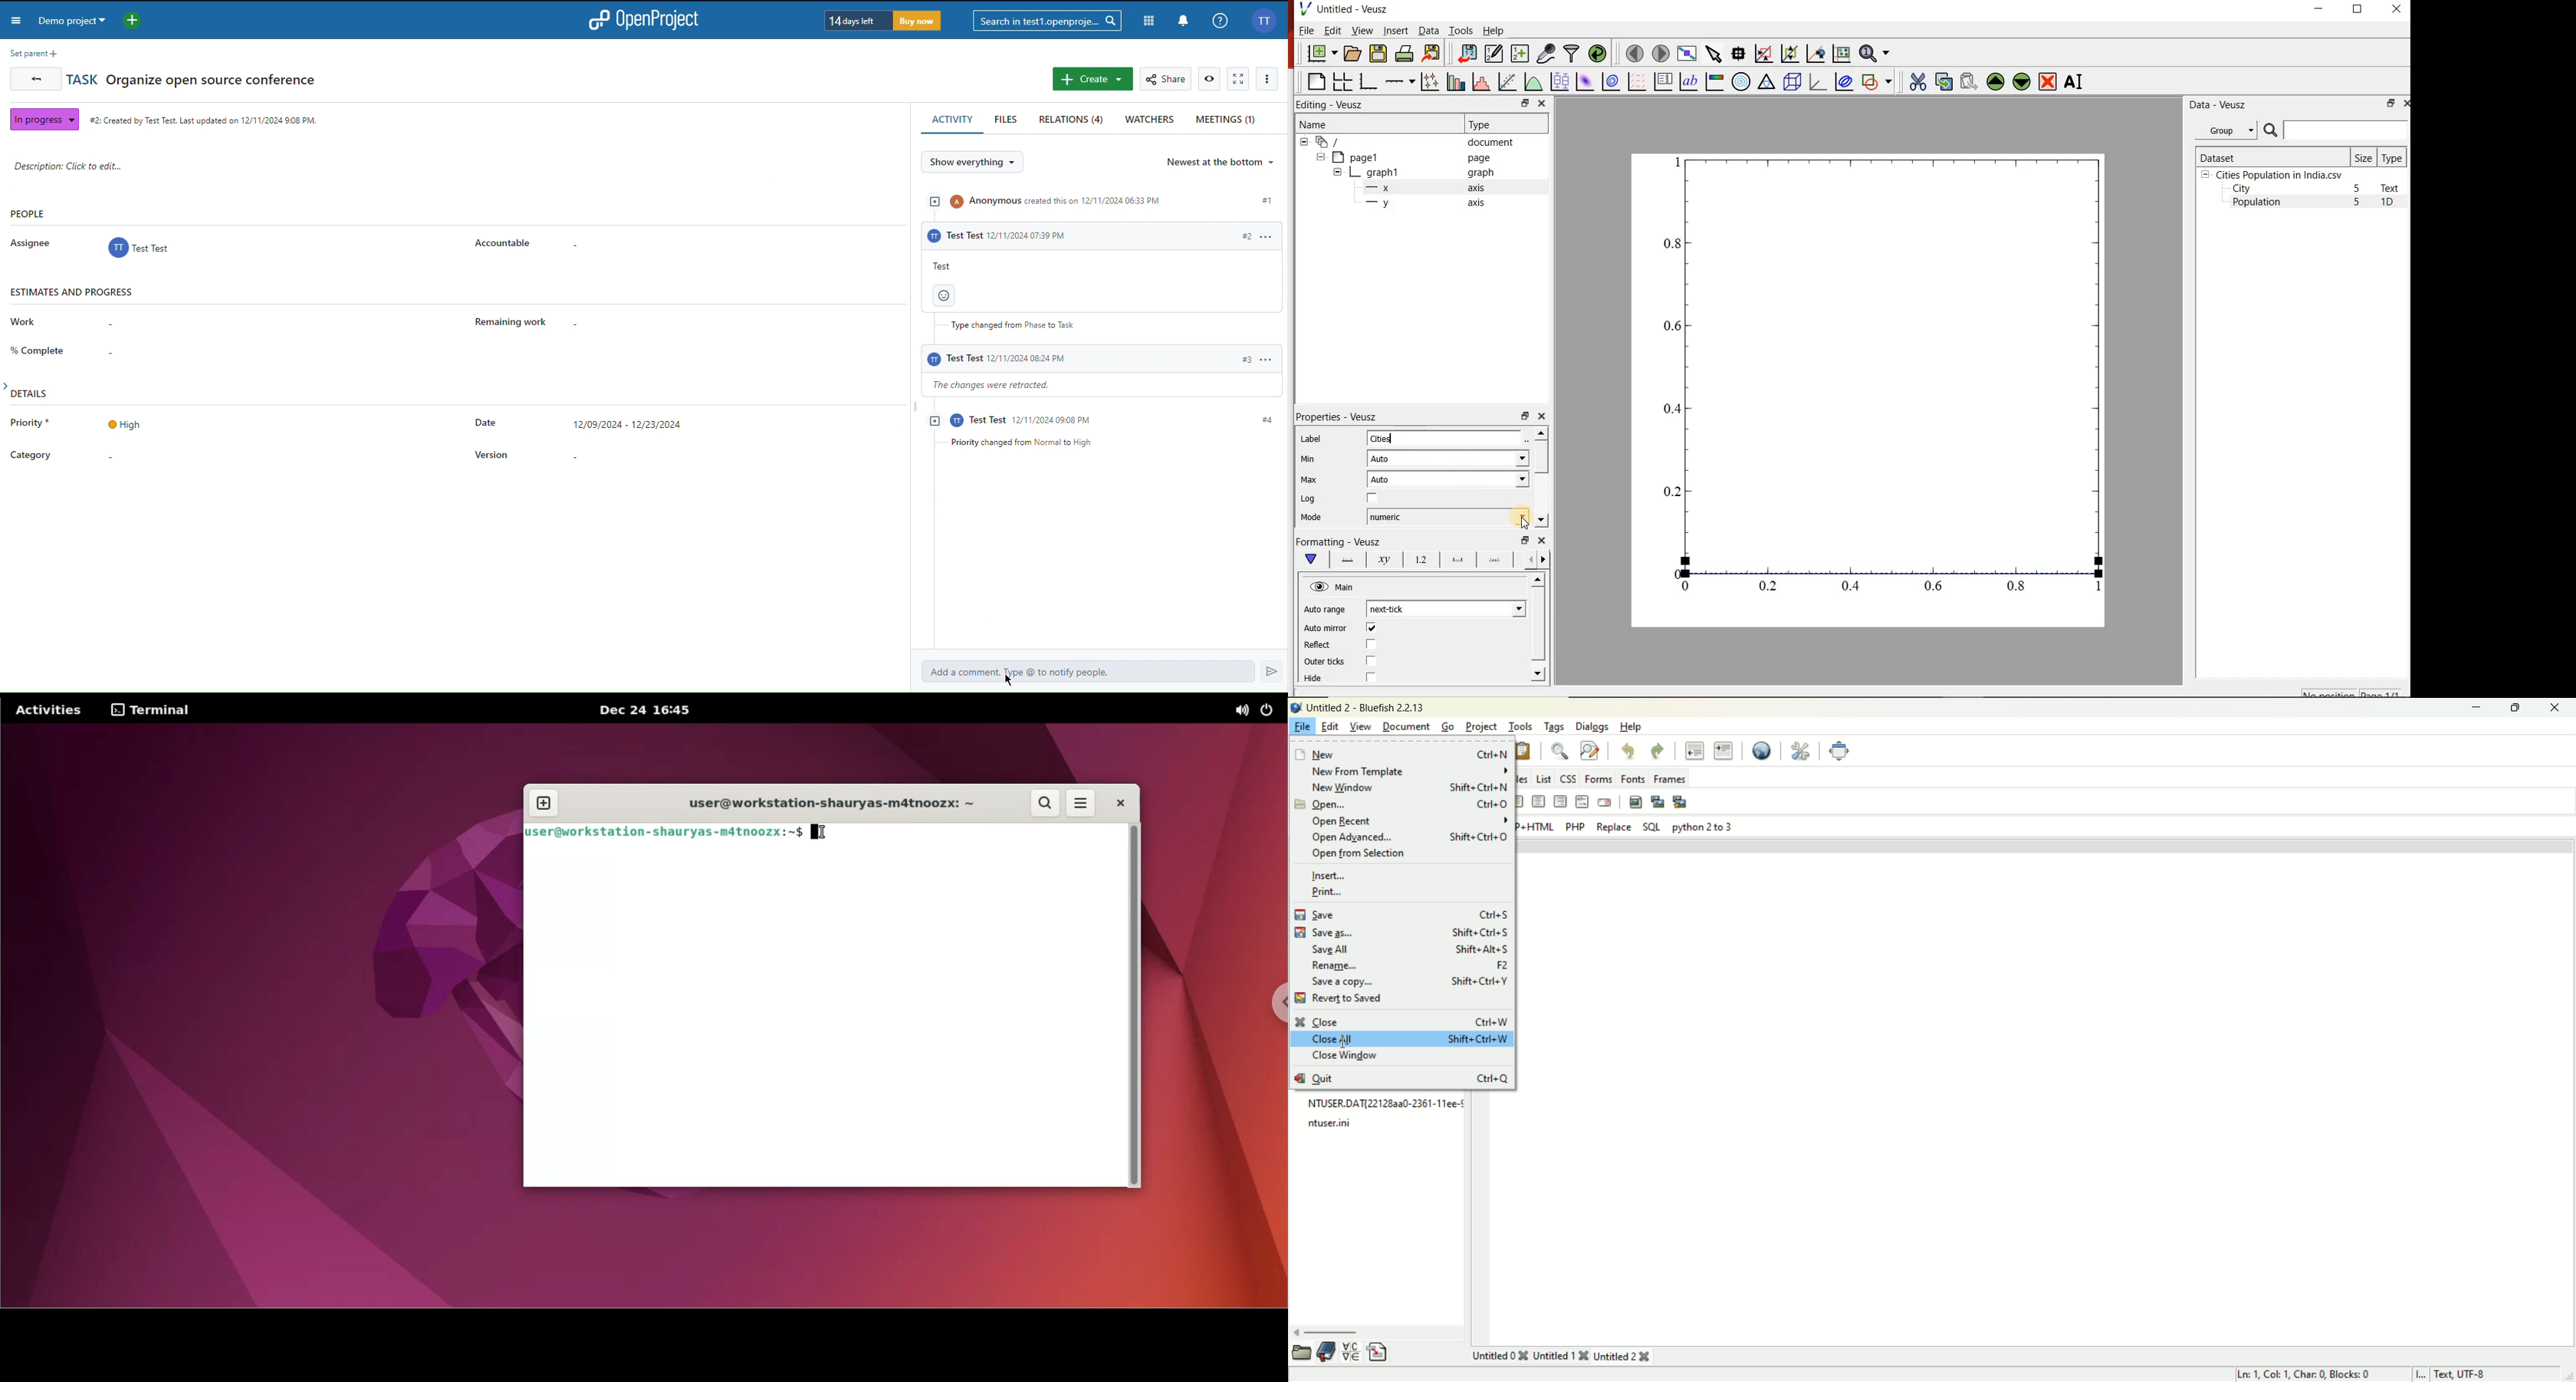  Describe the element at coordinates (978, 163) in the screenshot. I see `Show everything` at that location.